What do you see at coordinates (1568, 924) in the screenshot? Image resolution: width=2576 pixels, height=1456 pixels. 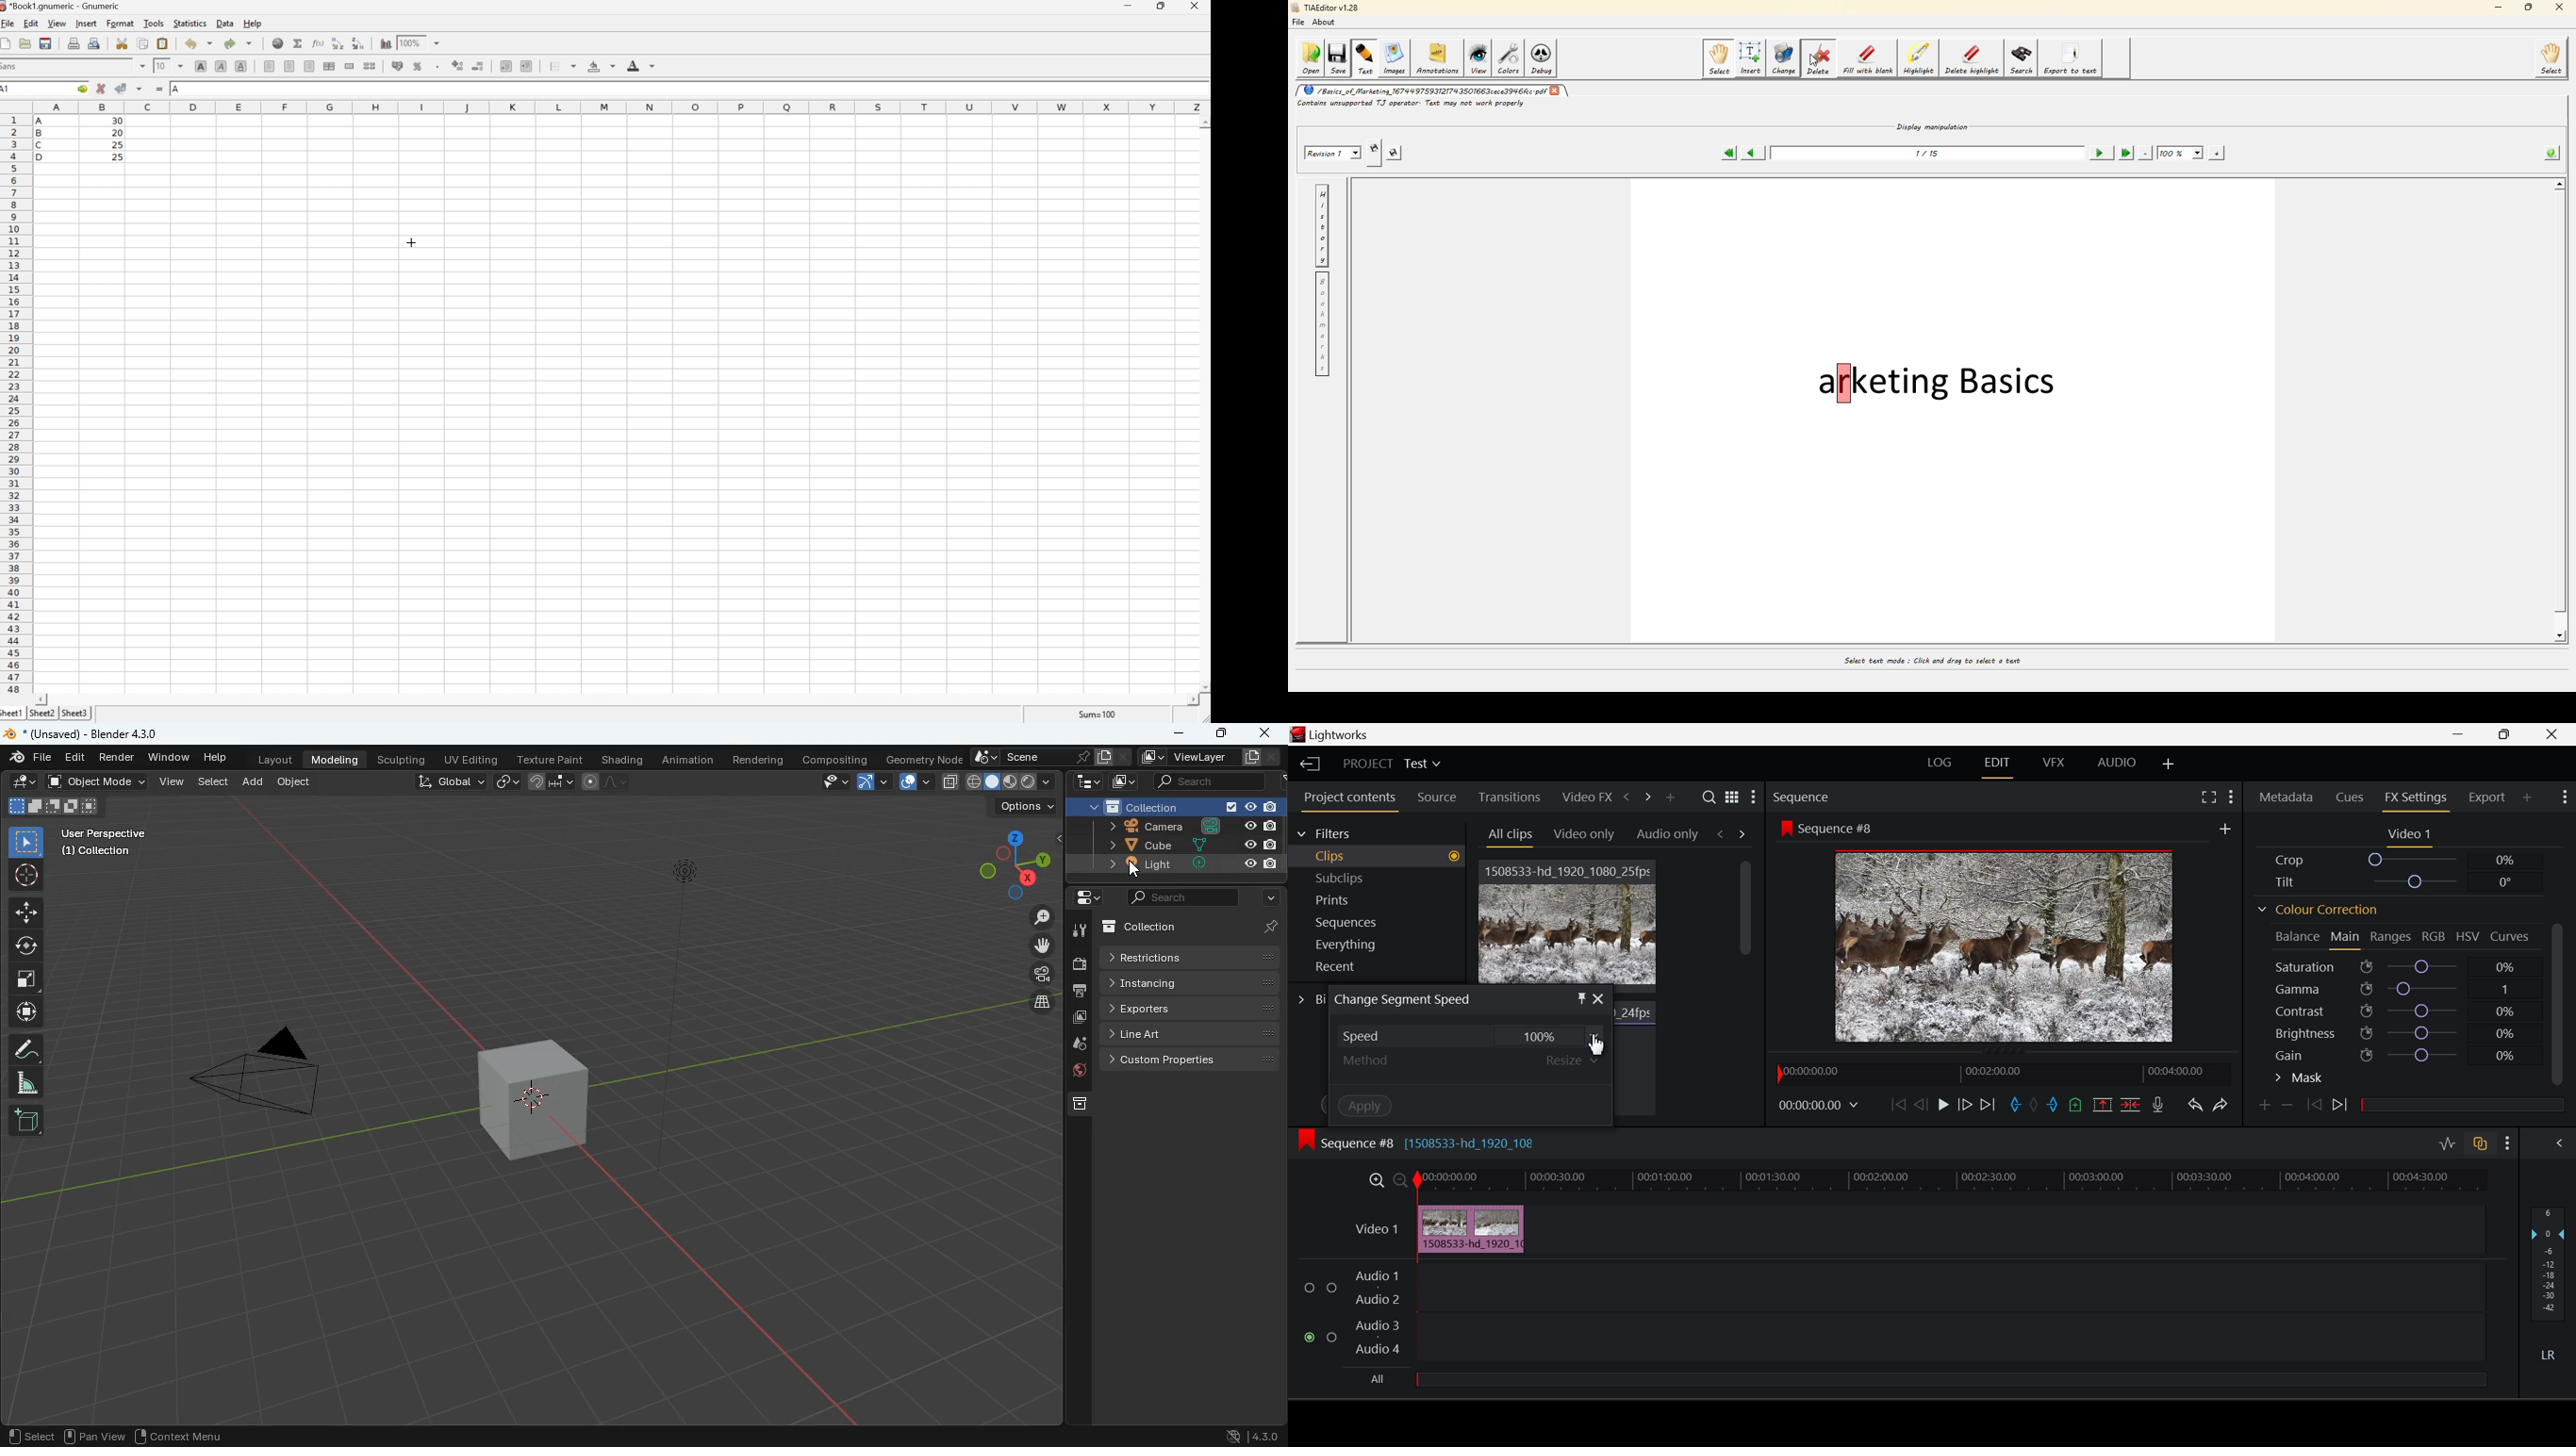 I see `Video Clip 1` at bounding box center [1568, 924].